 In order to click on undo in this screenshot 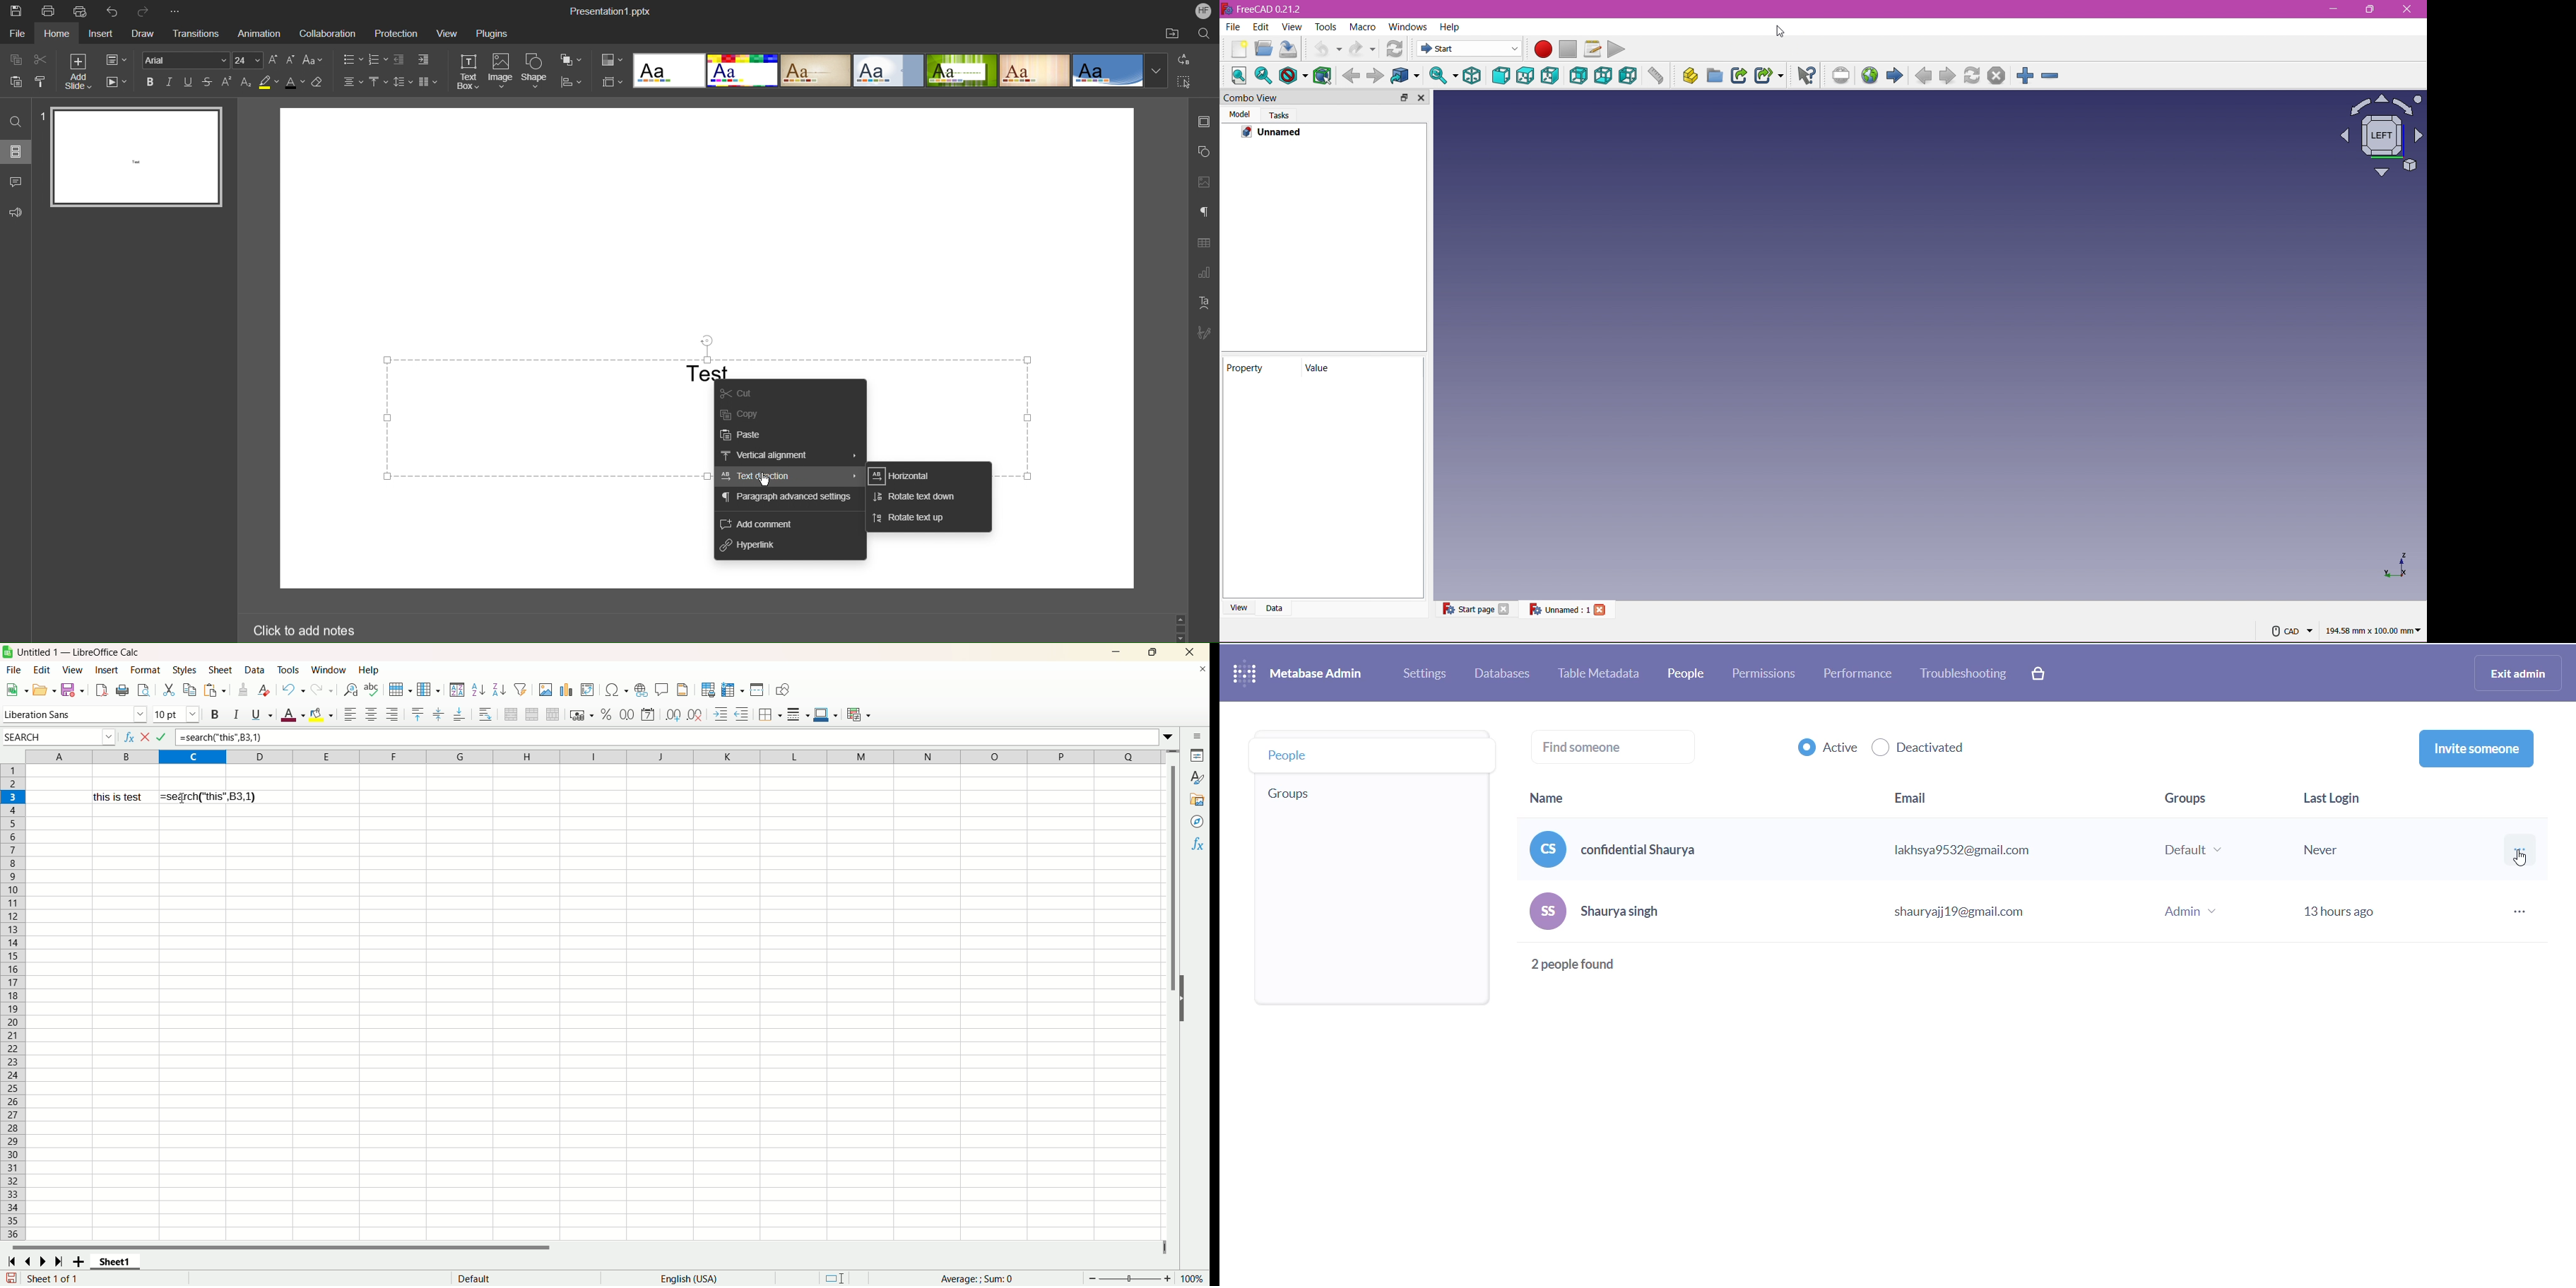, I will do `click(294, 689)`.